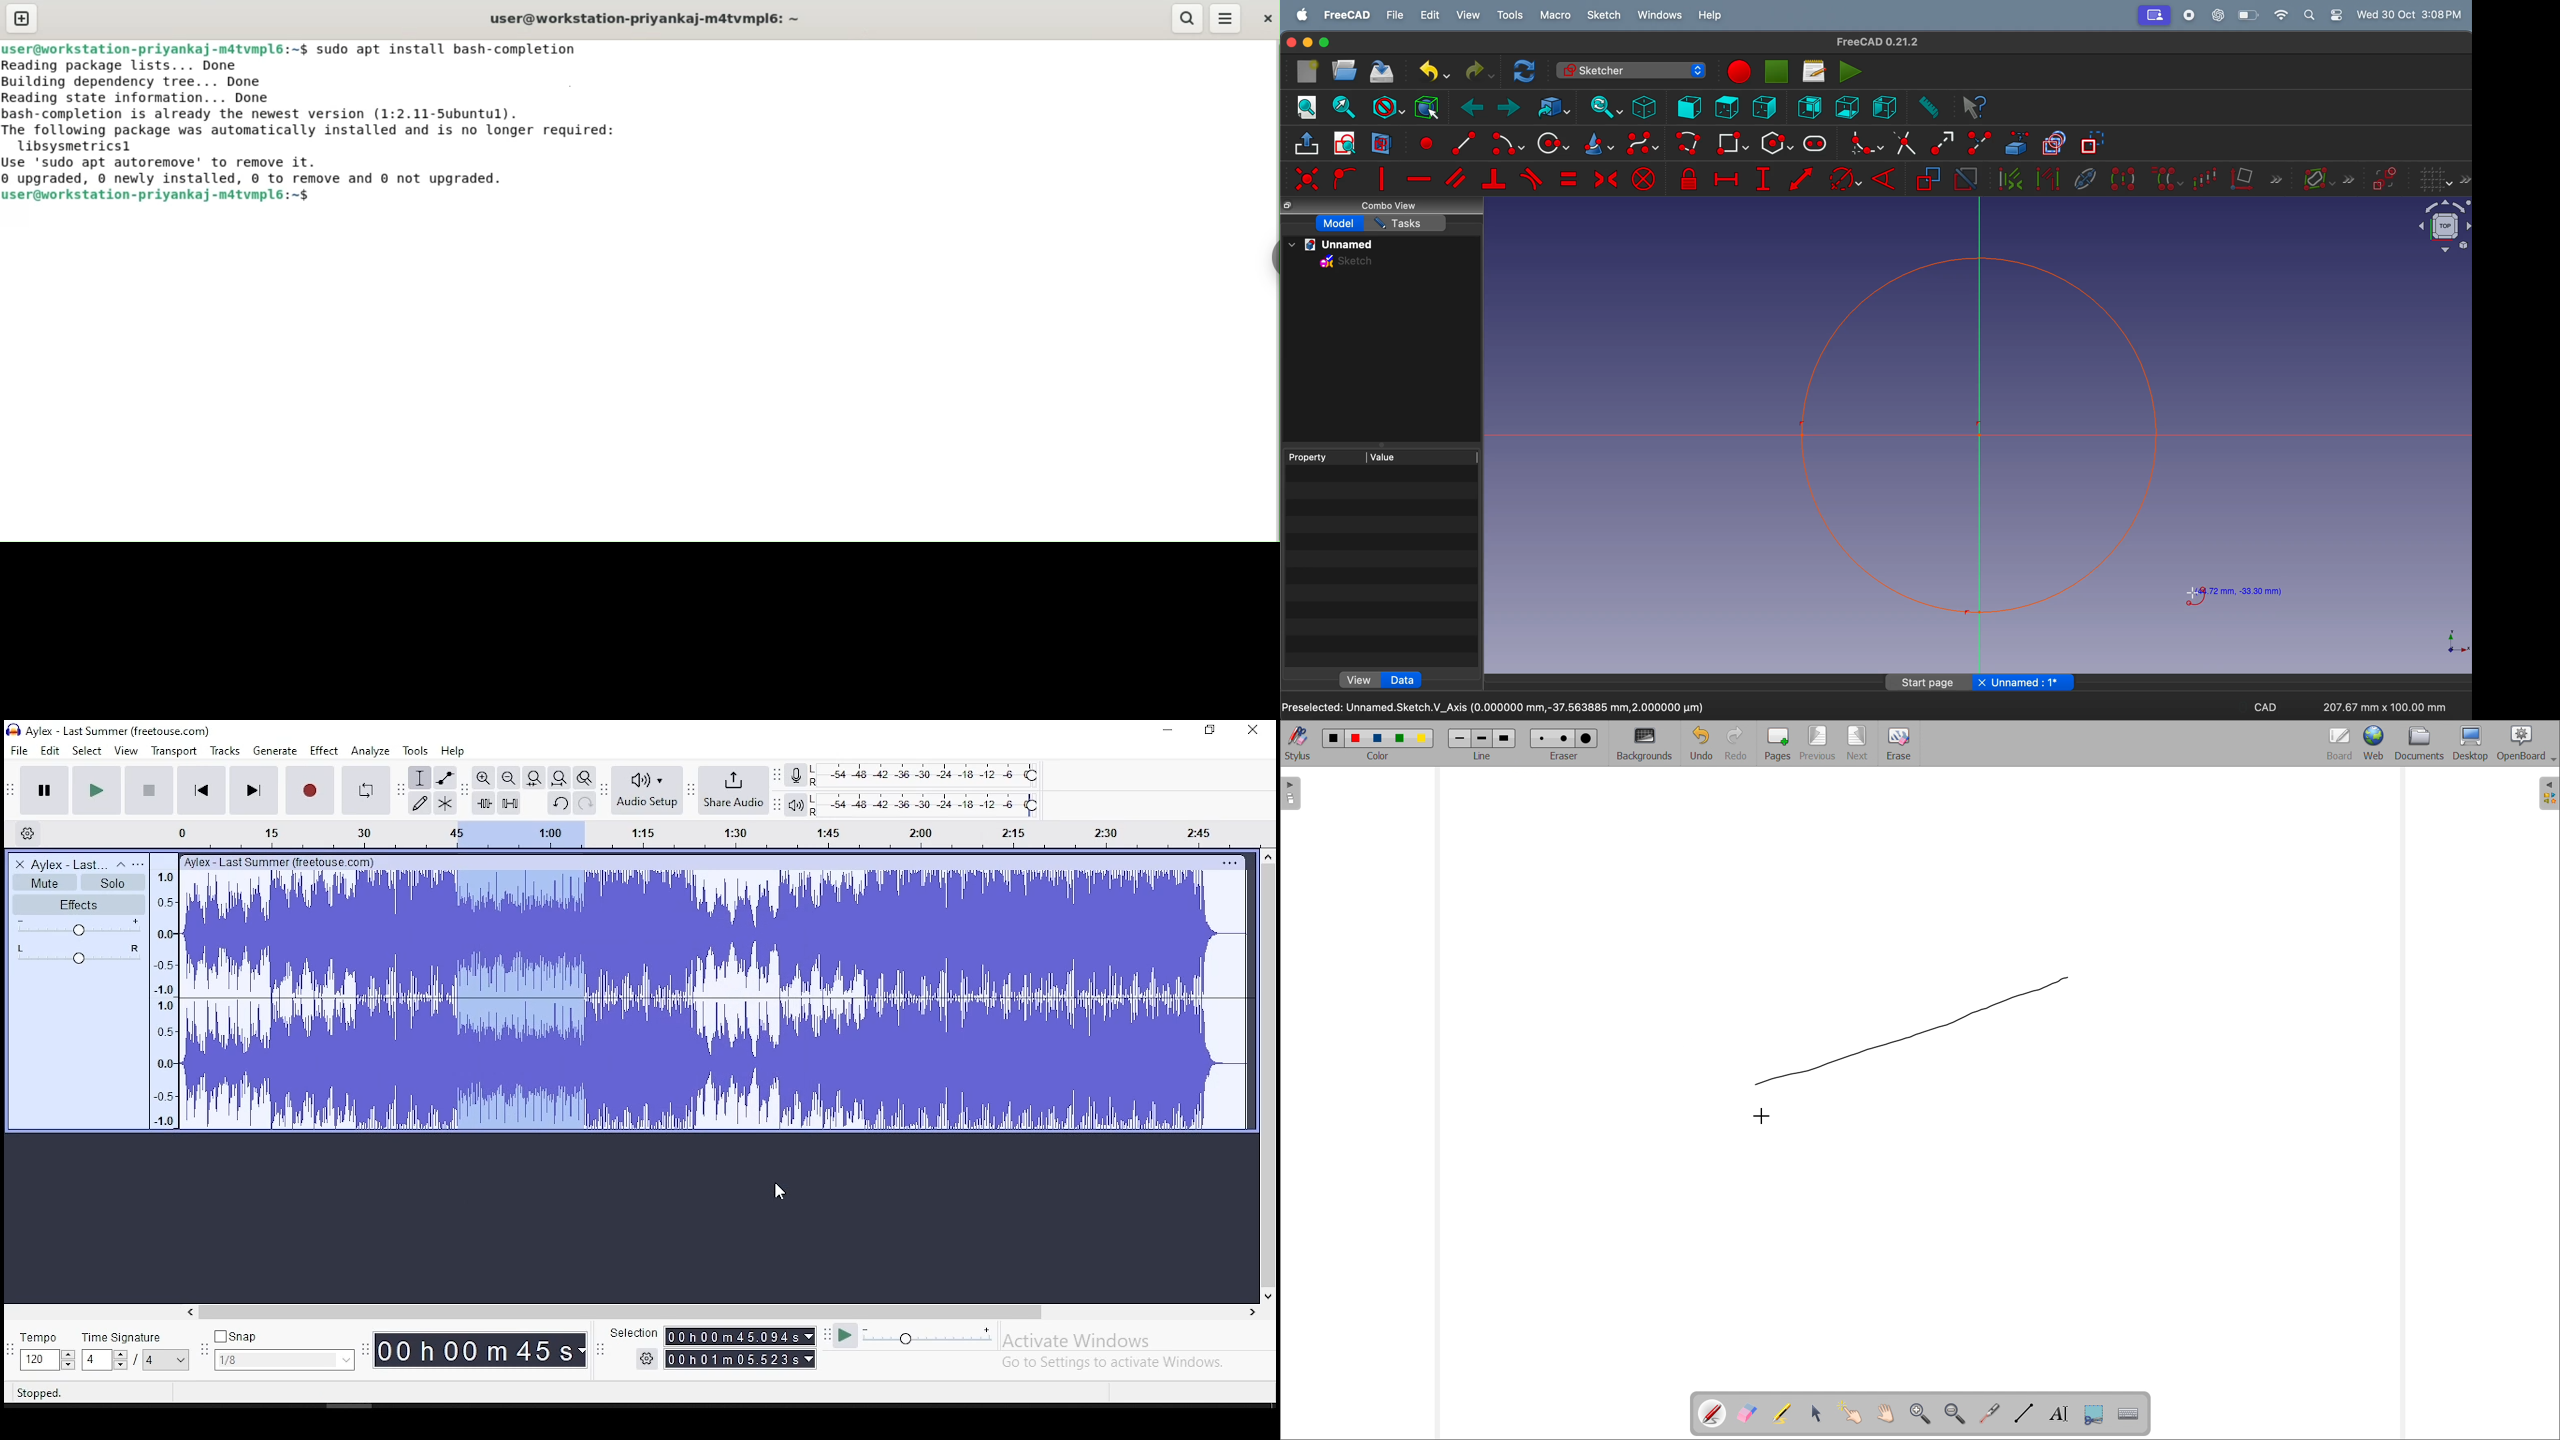  I want to click on zoom out, so click(1955, 1413).